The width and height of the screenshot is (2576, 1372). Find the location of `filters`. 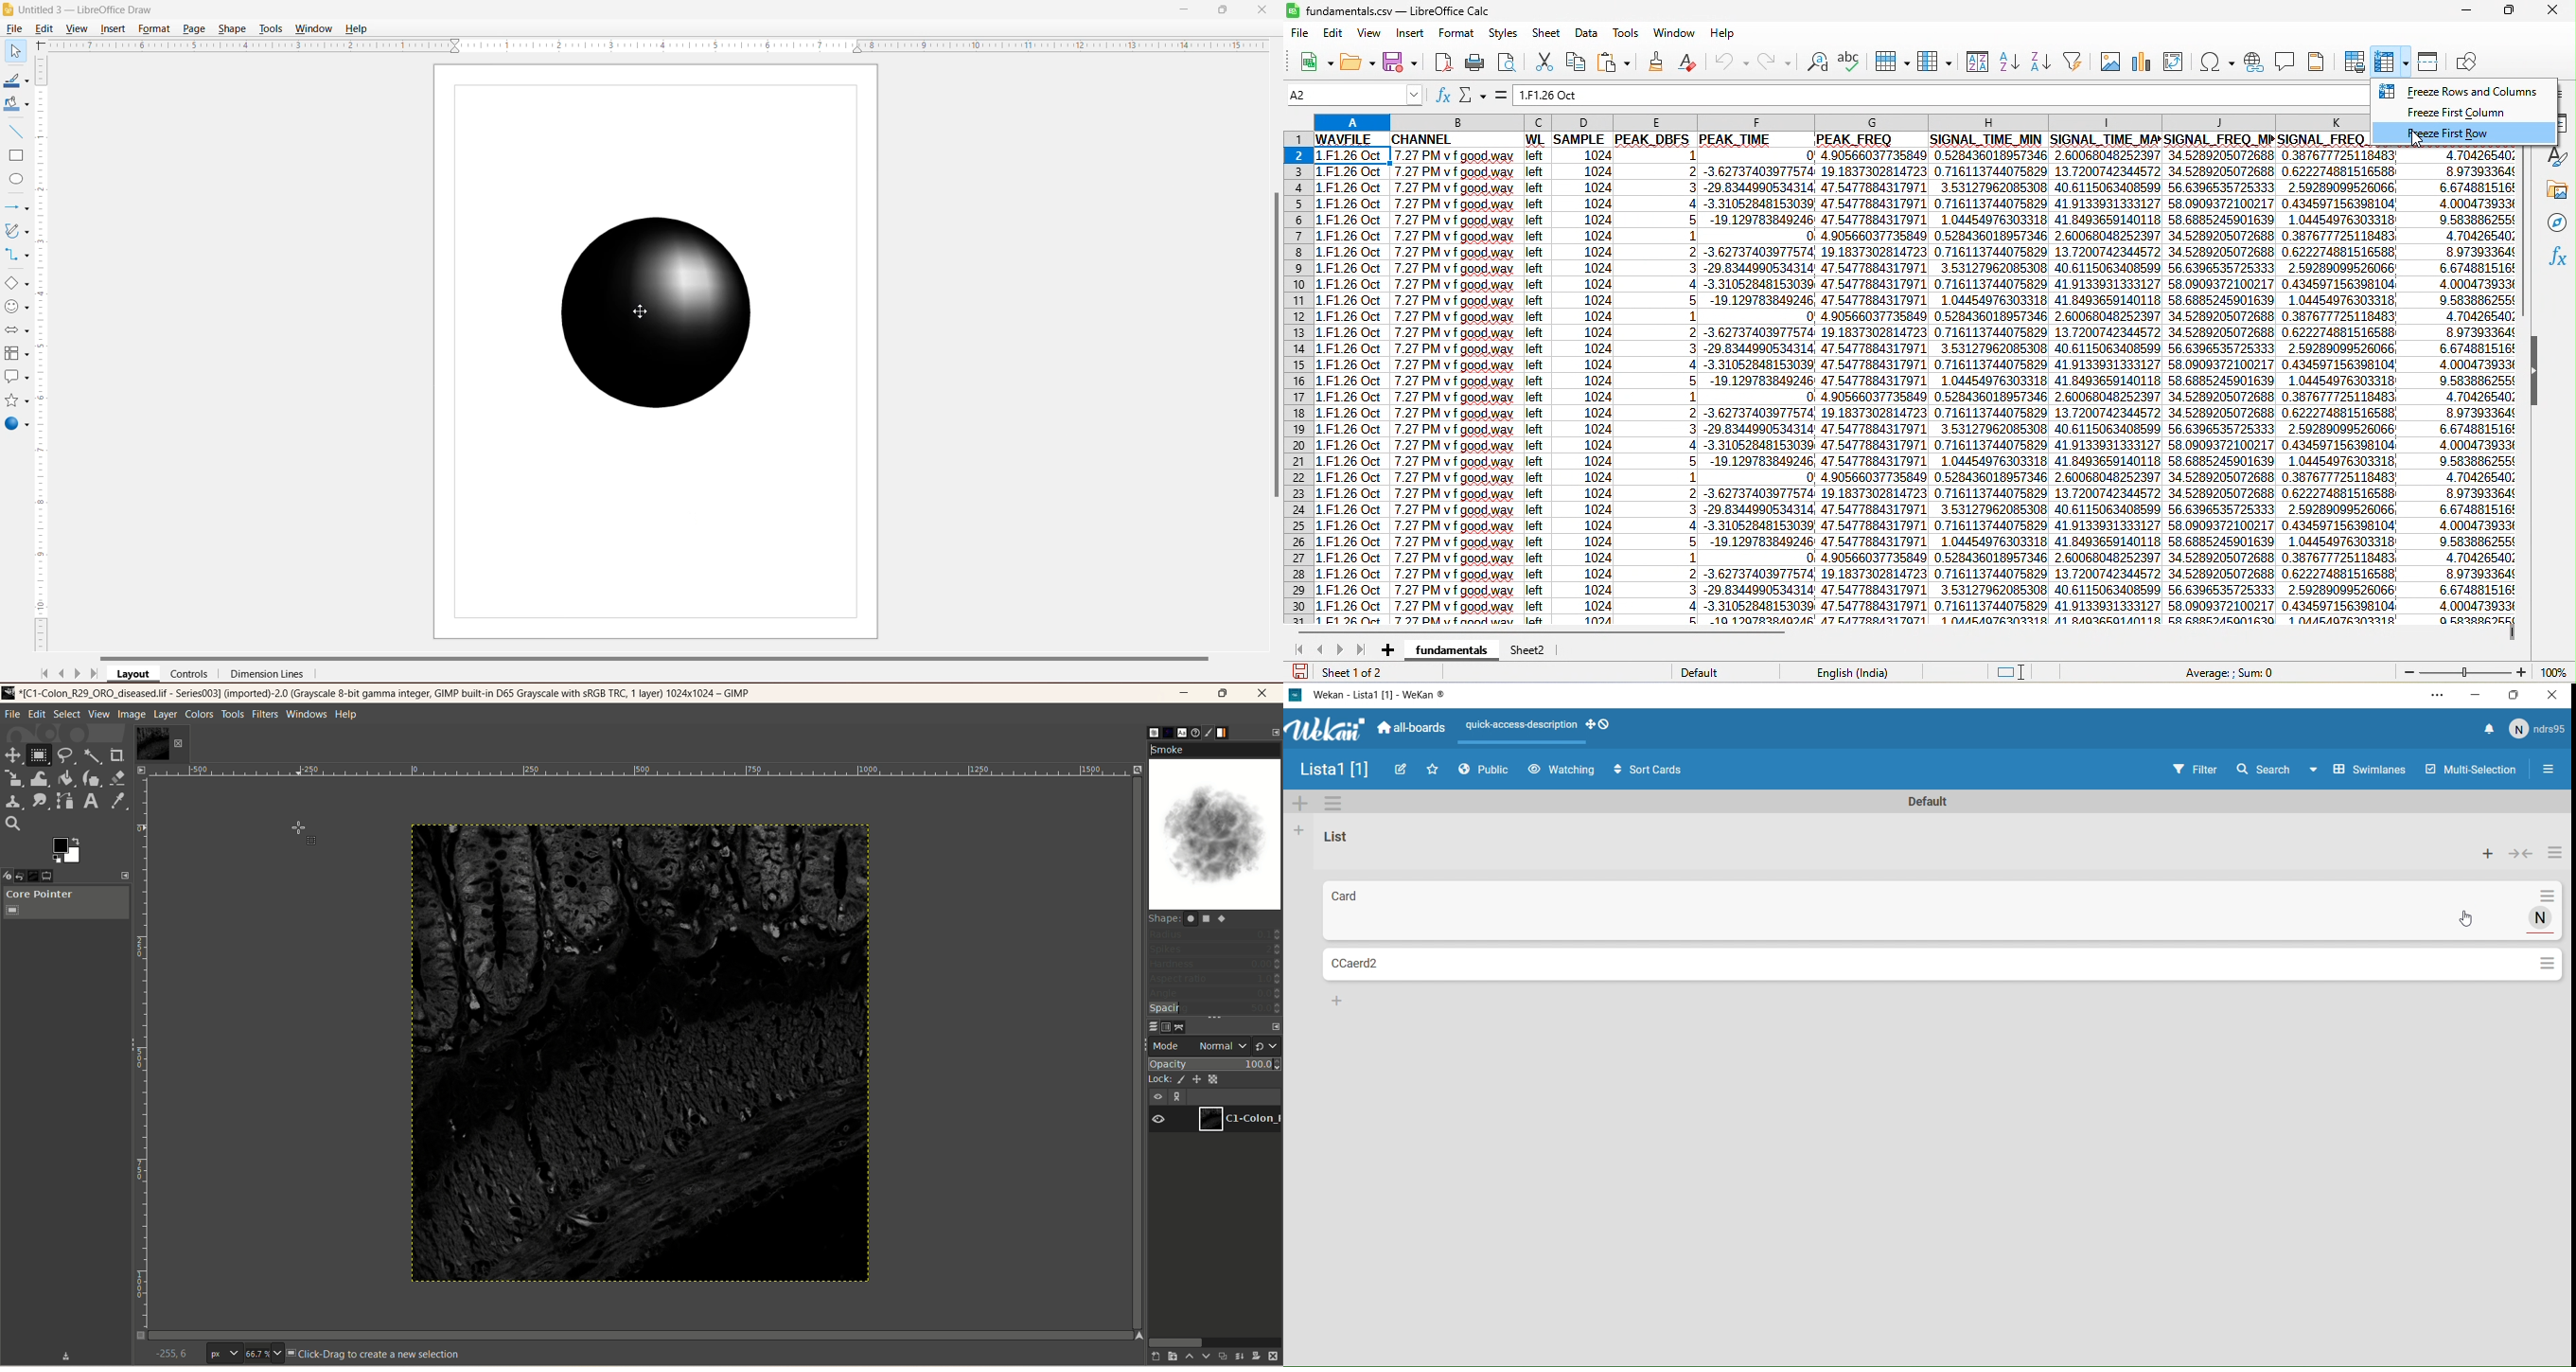

filters is located at coordinates (265, 714).